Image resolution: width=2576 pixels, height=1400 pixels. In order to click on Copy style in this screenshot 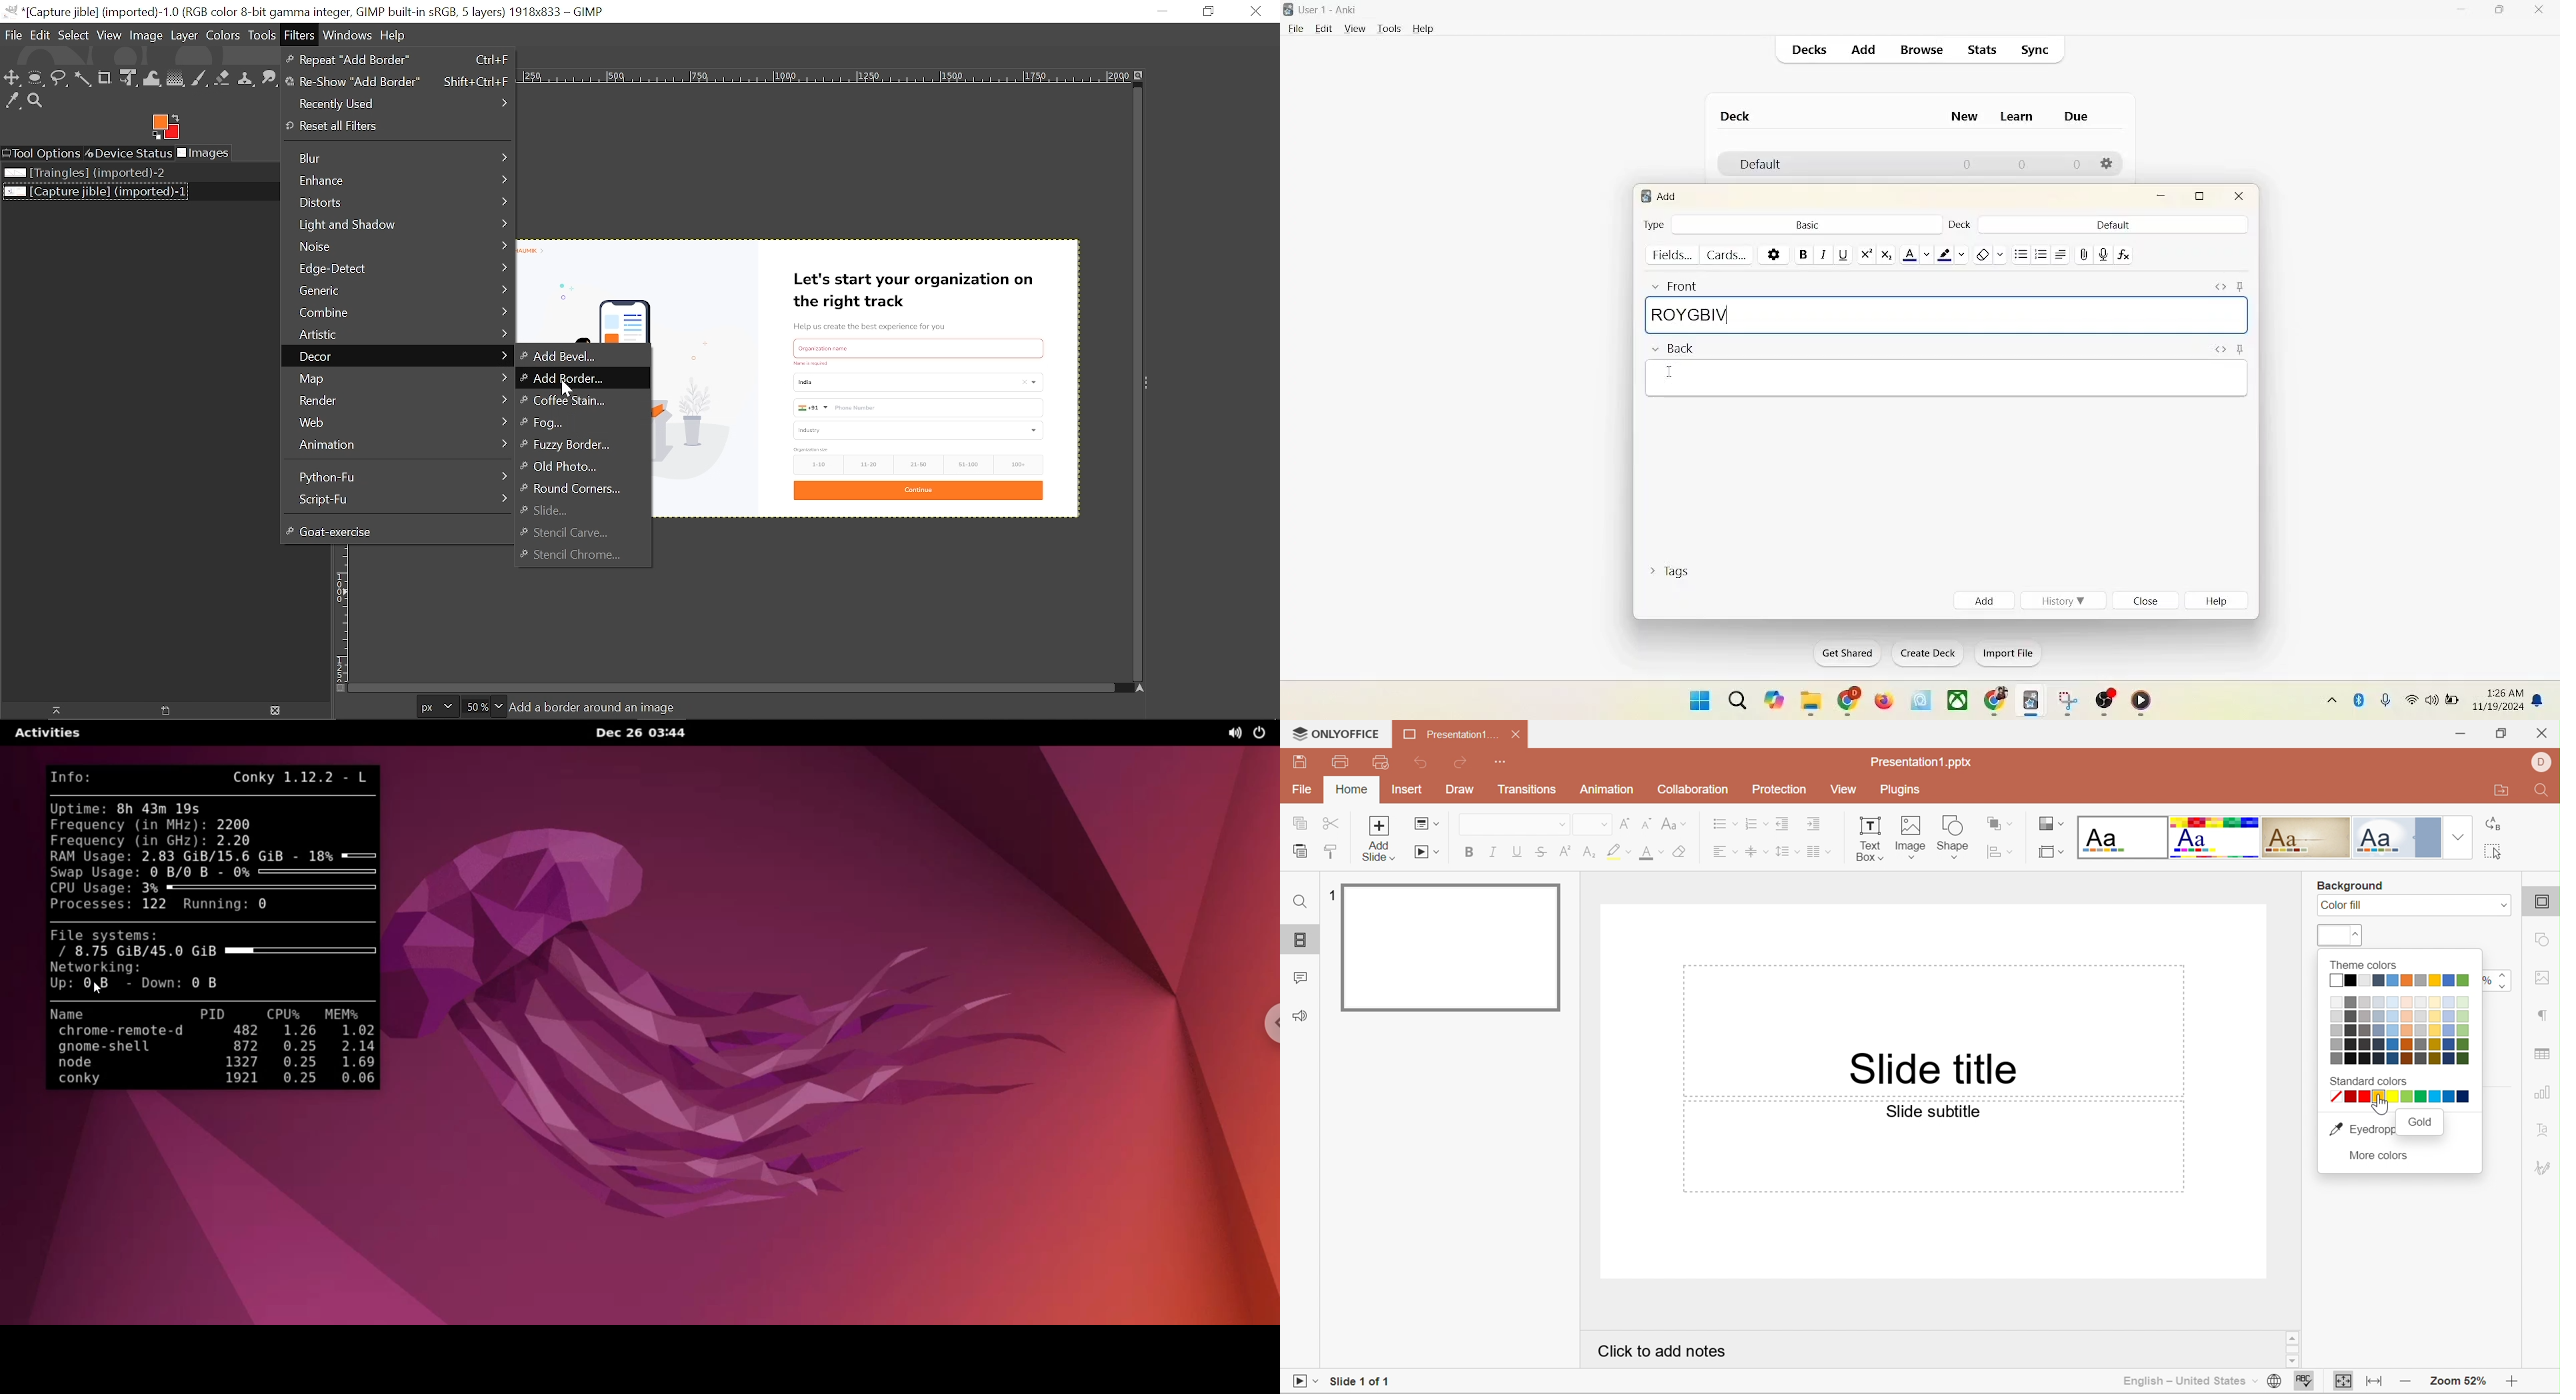, I will do `click(1330, 851)`.